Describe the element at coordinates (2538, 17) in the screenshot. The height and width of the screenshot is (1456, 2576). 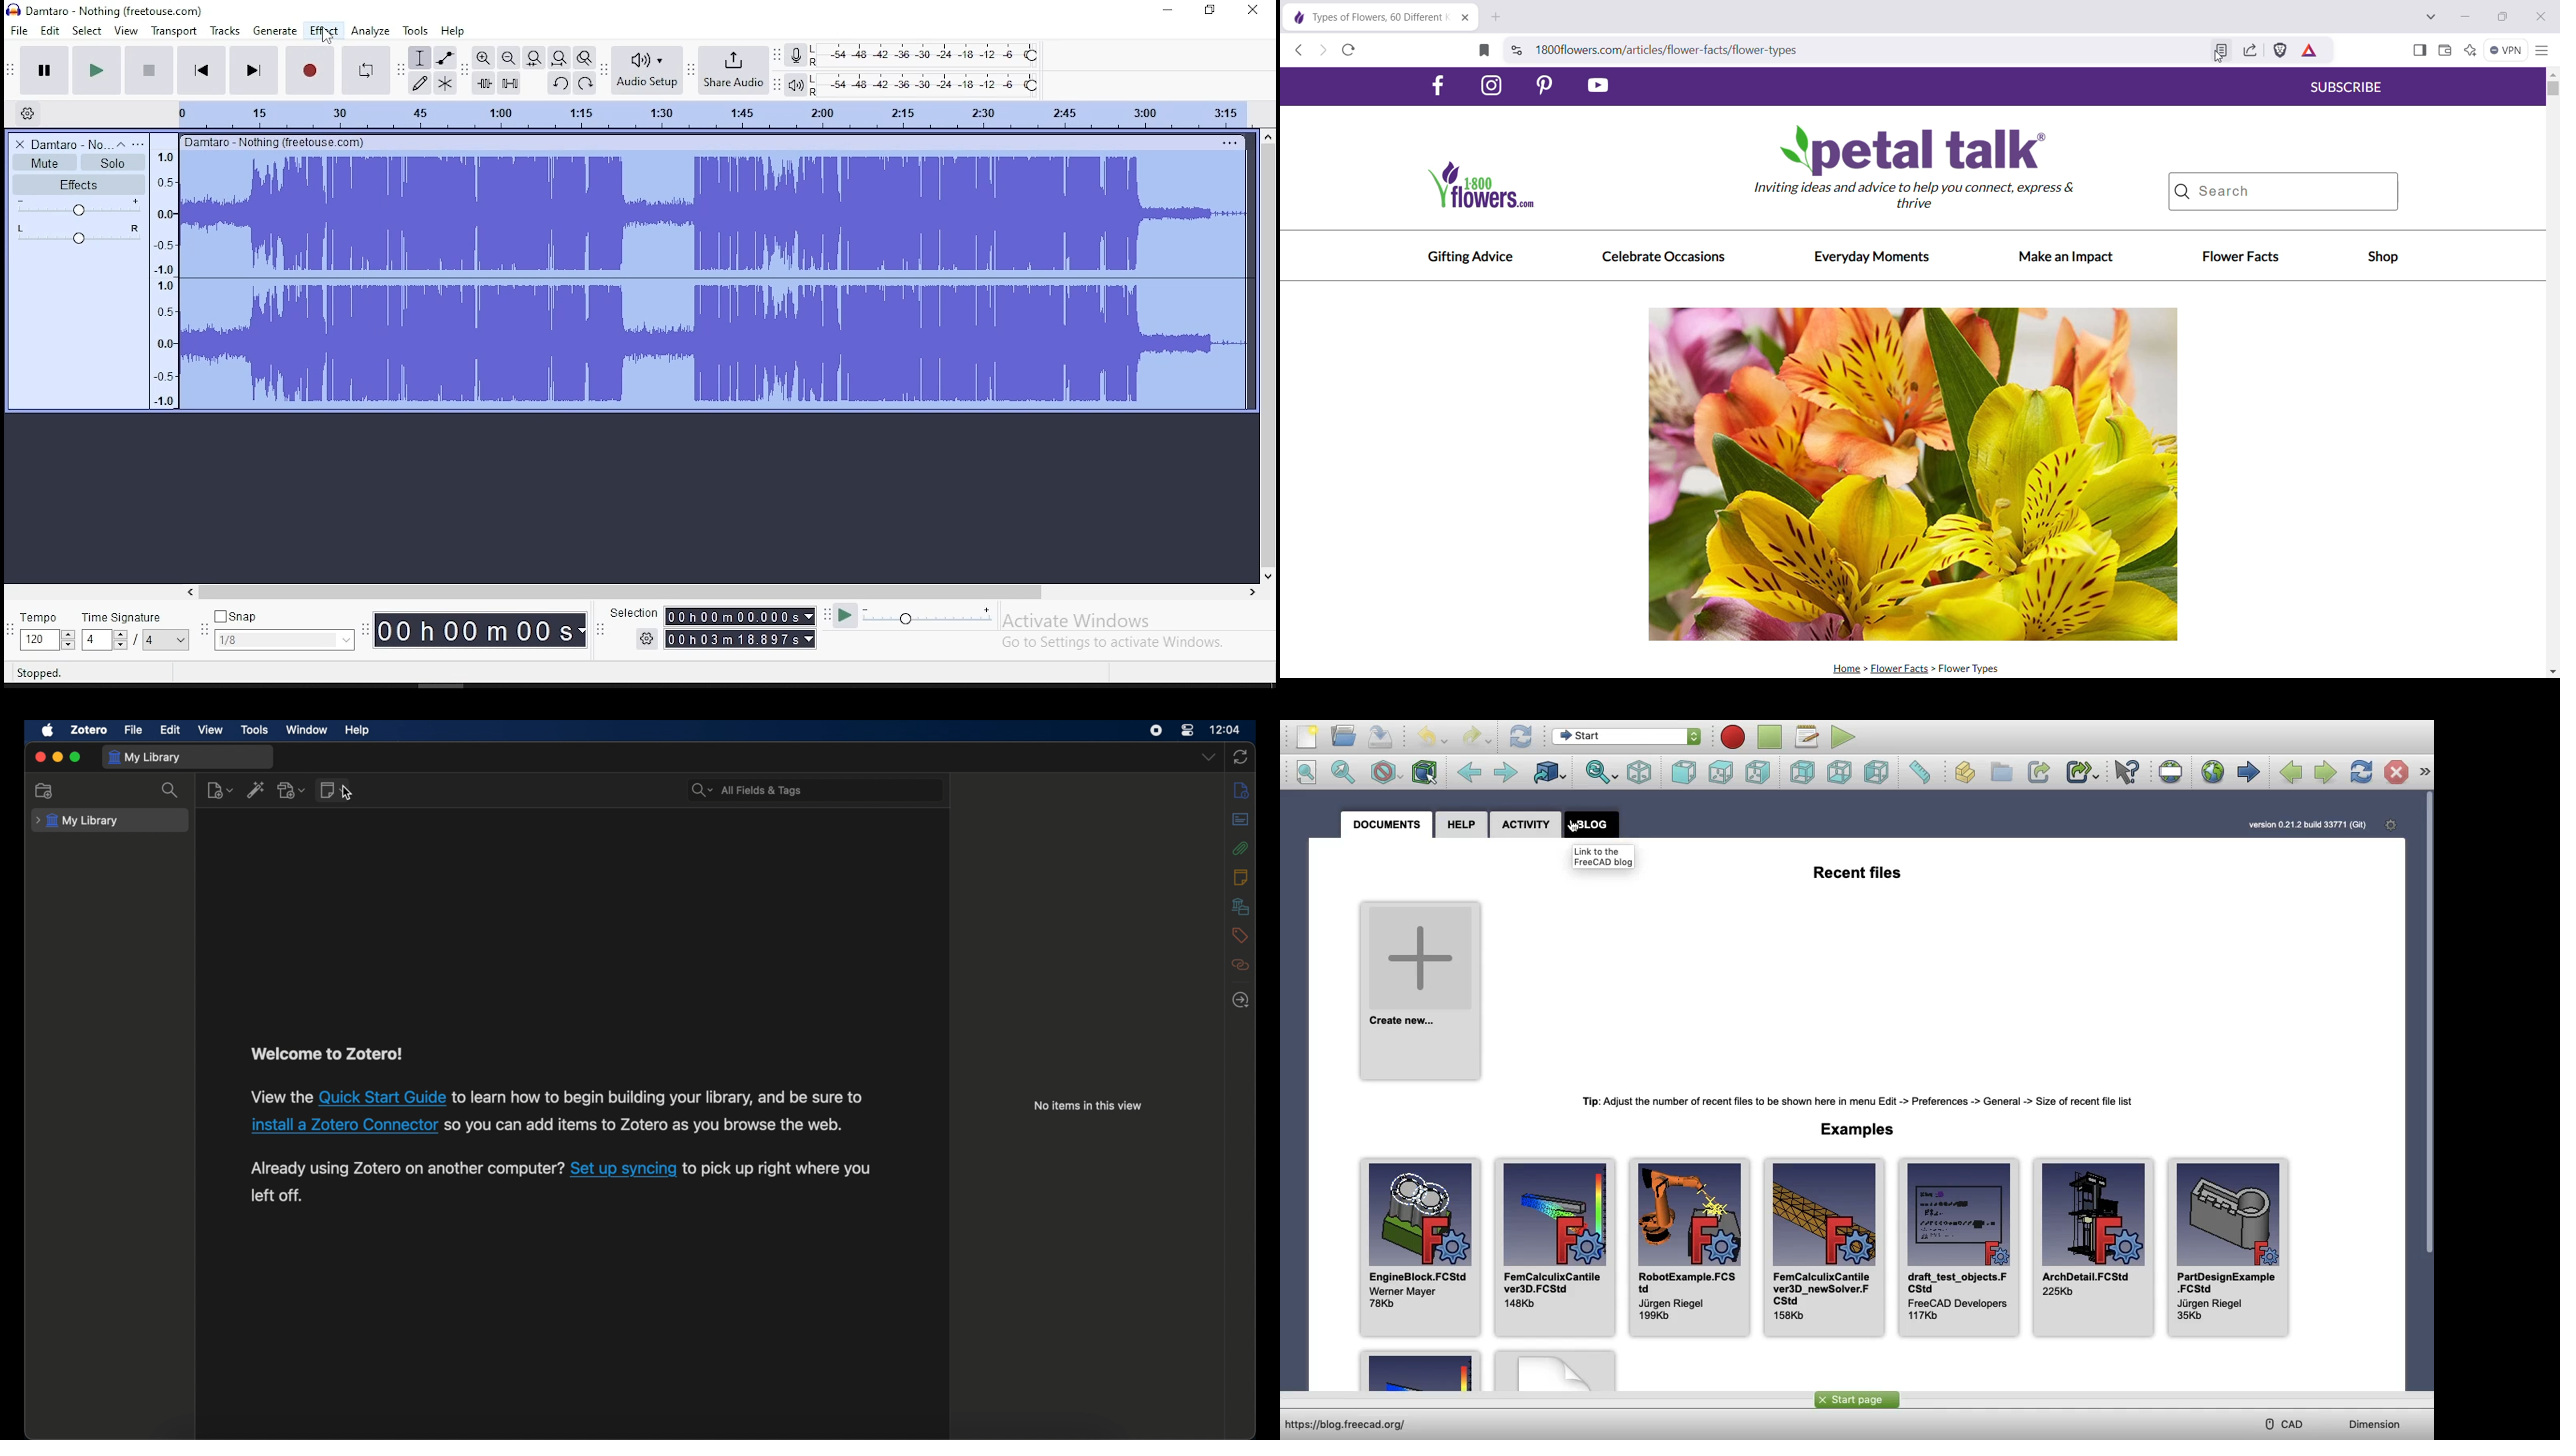
I see `Close` at that location.